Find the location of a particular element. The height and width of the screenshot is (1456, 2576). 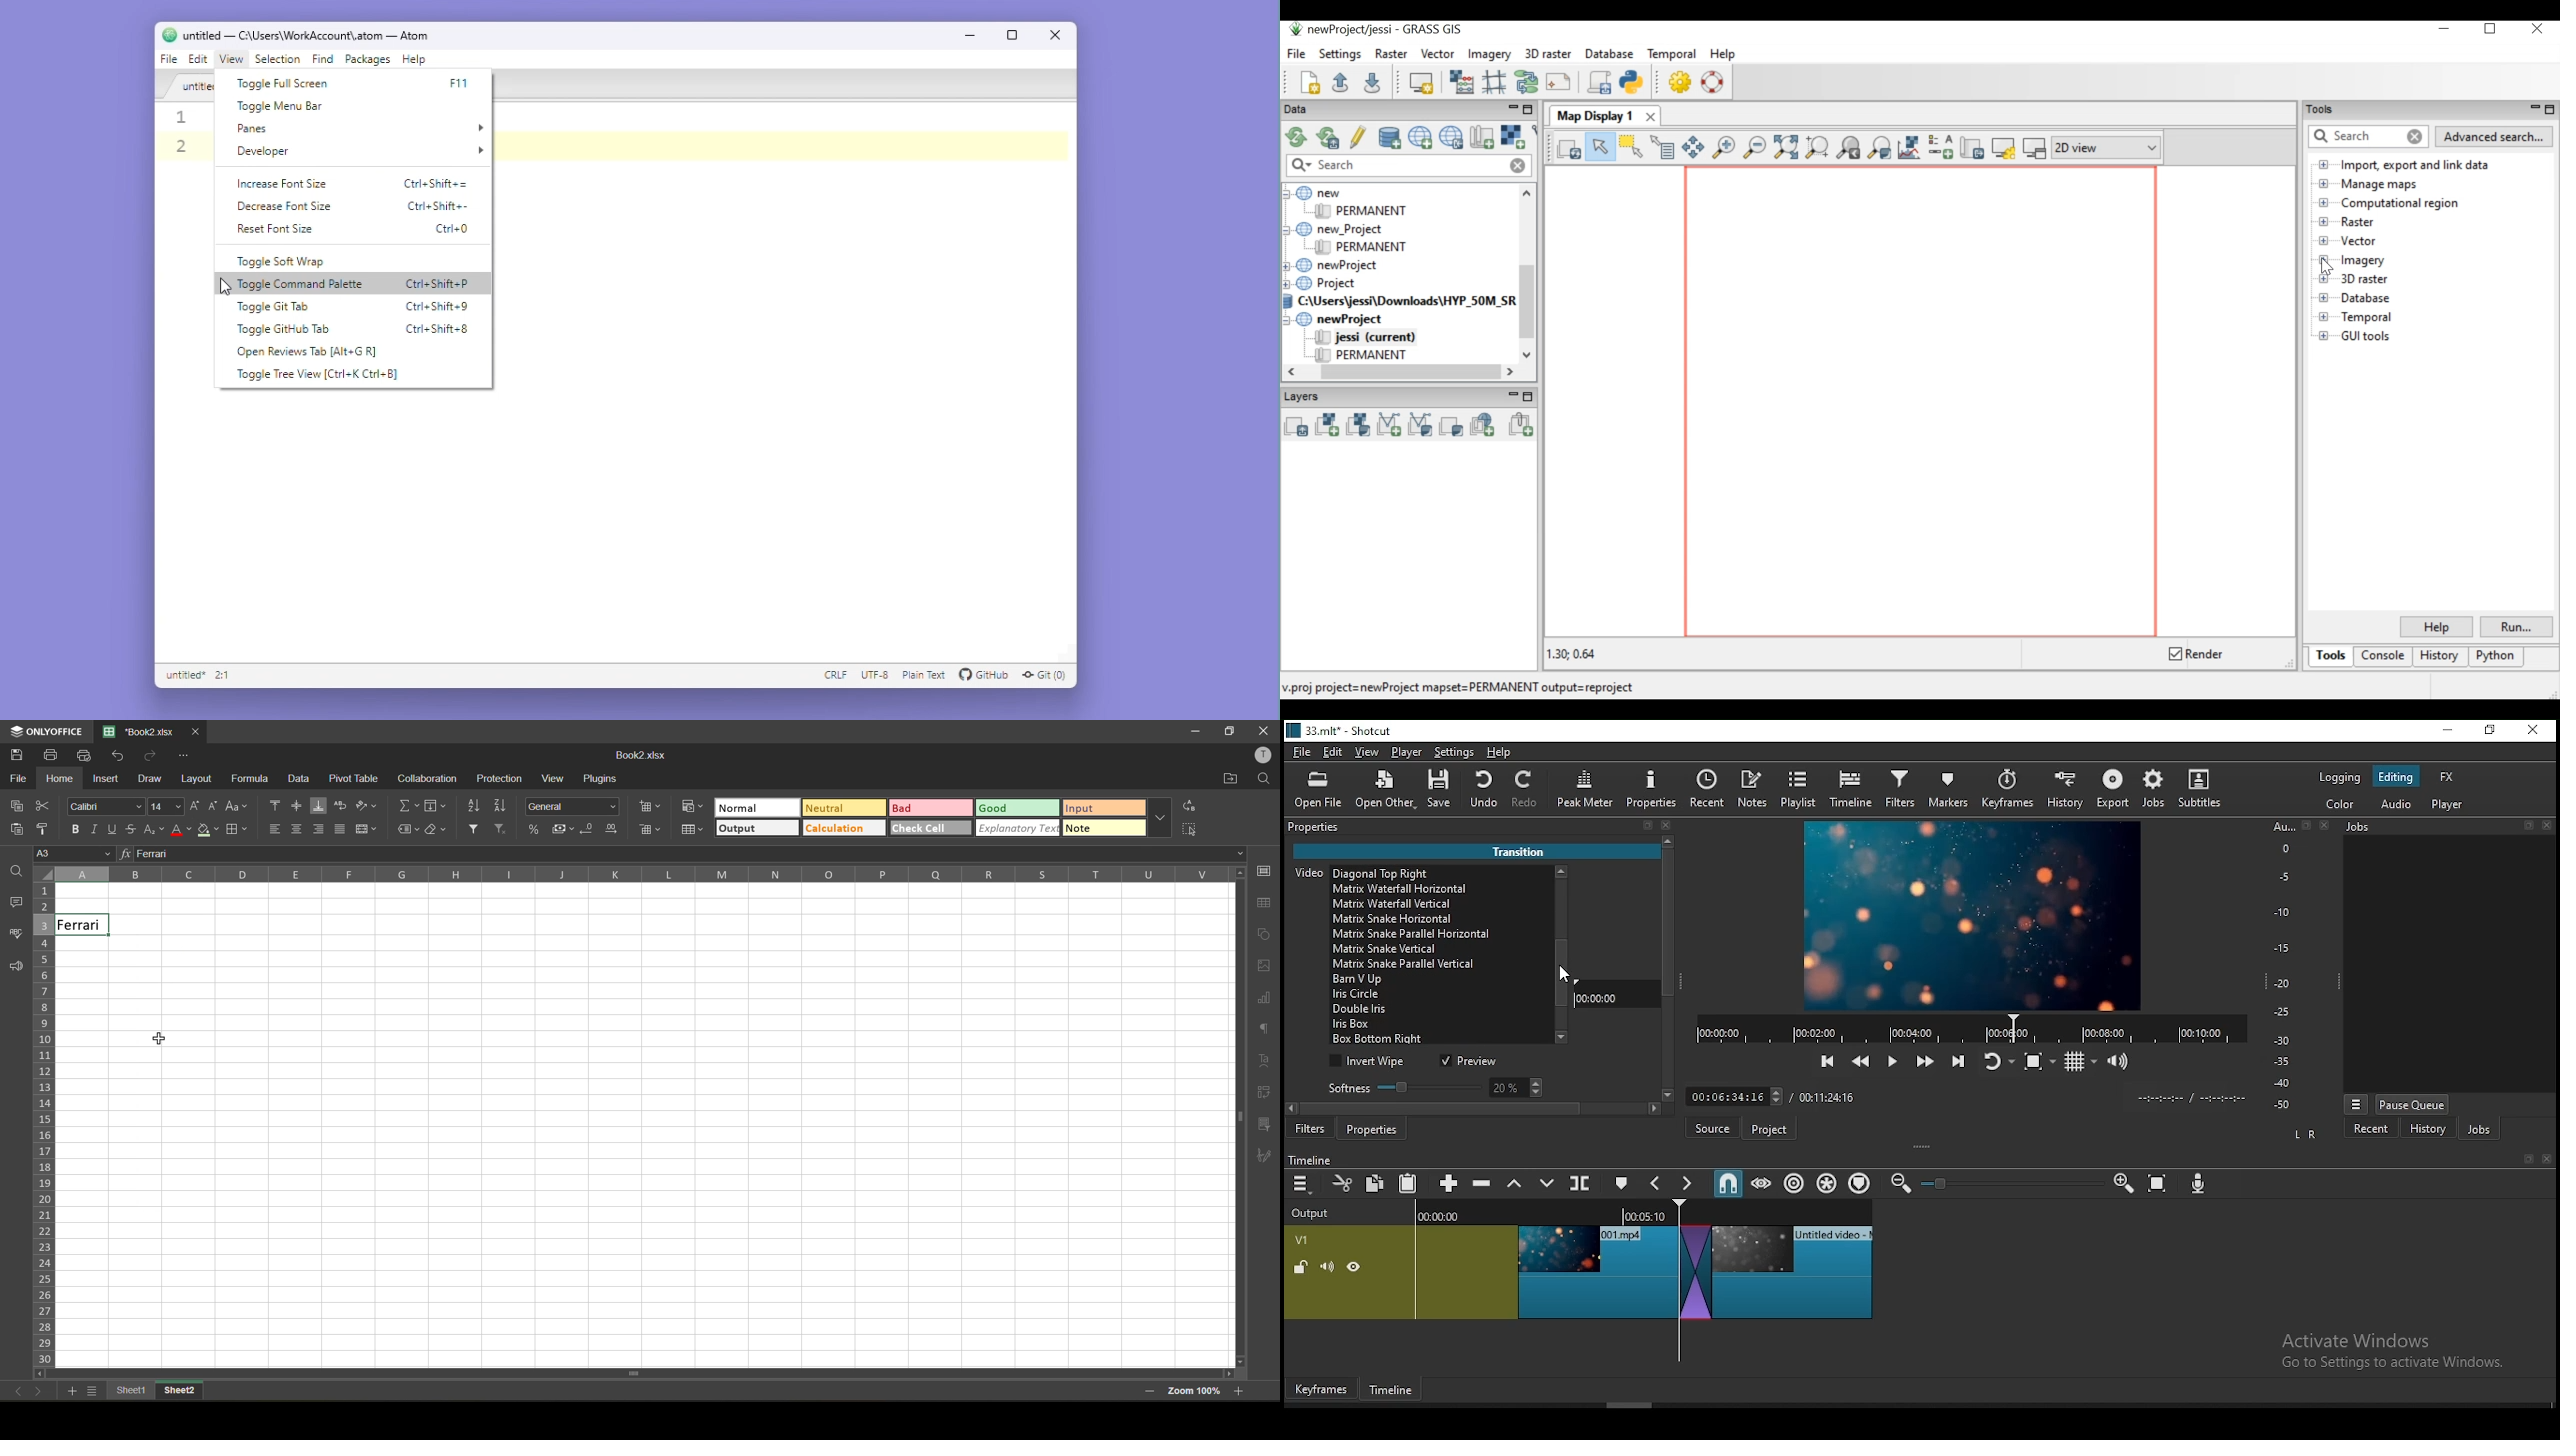

LR is located at coordinates (2304, 1136).